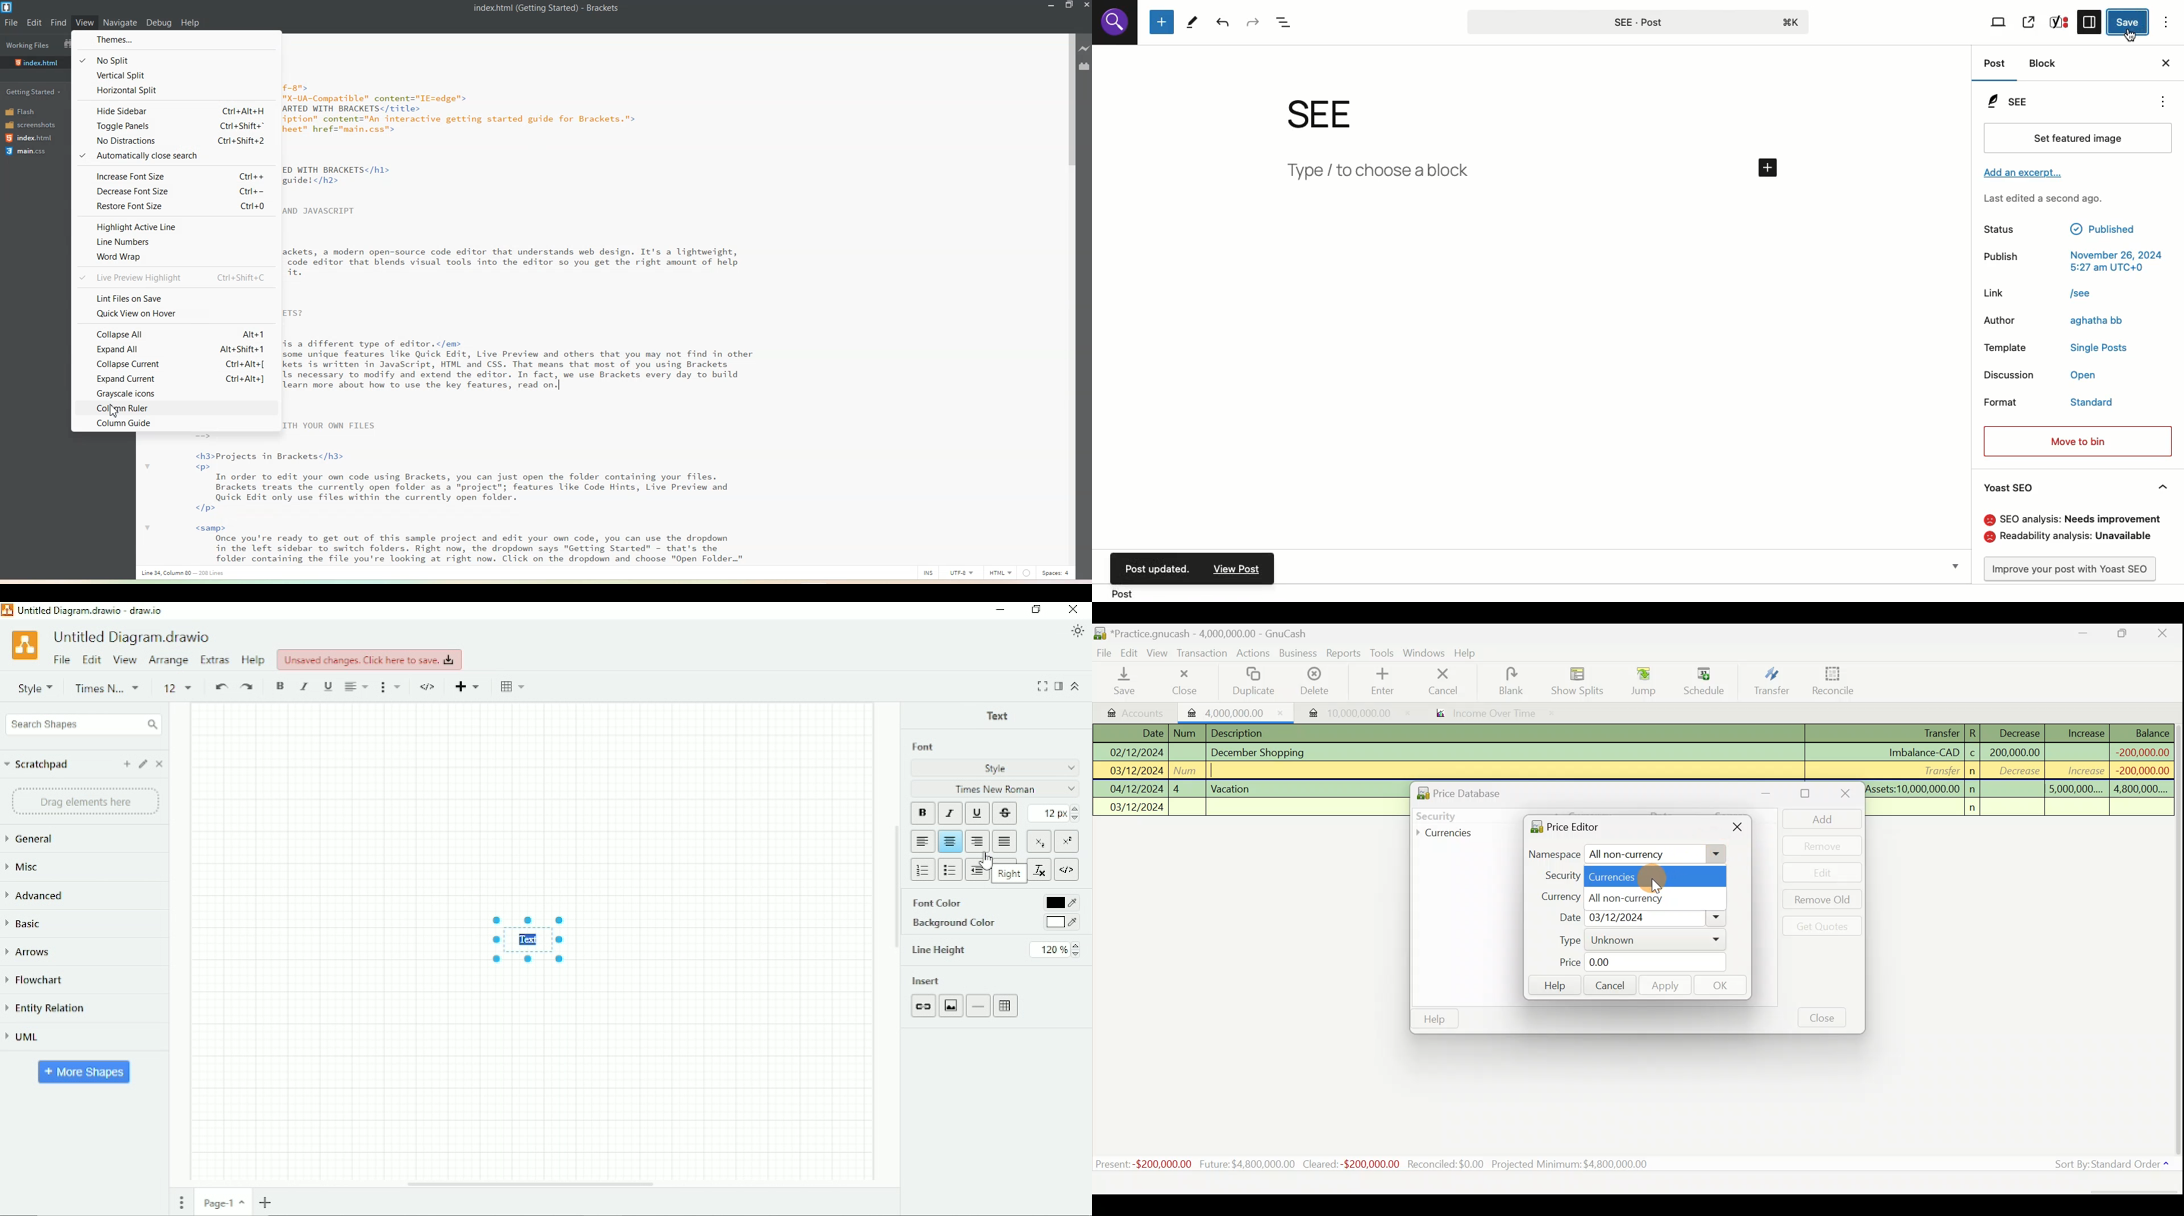 Image resolution: width=2184 pixels, height=1232 pixels. What do you see at coordinates (2159, 99) in the screenshot?
I see `see options` at bounding box center [2159, 99].